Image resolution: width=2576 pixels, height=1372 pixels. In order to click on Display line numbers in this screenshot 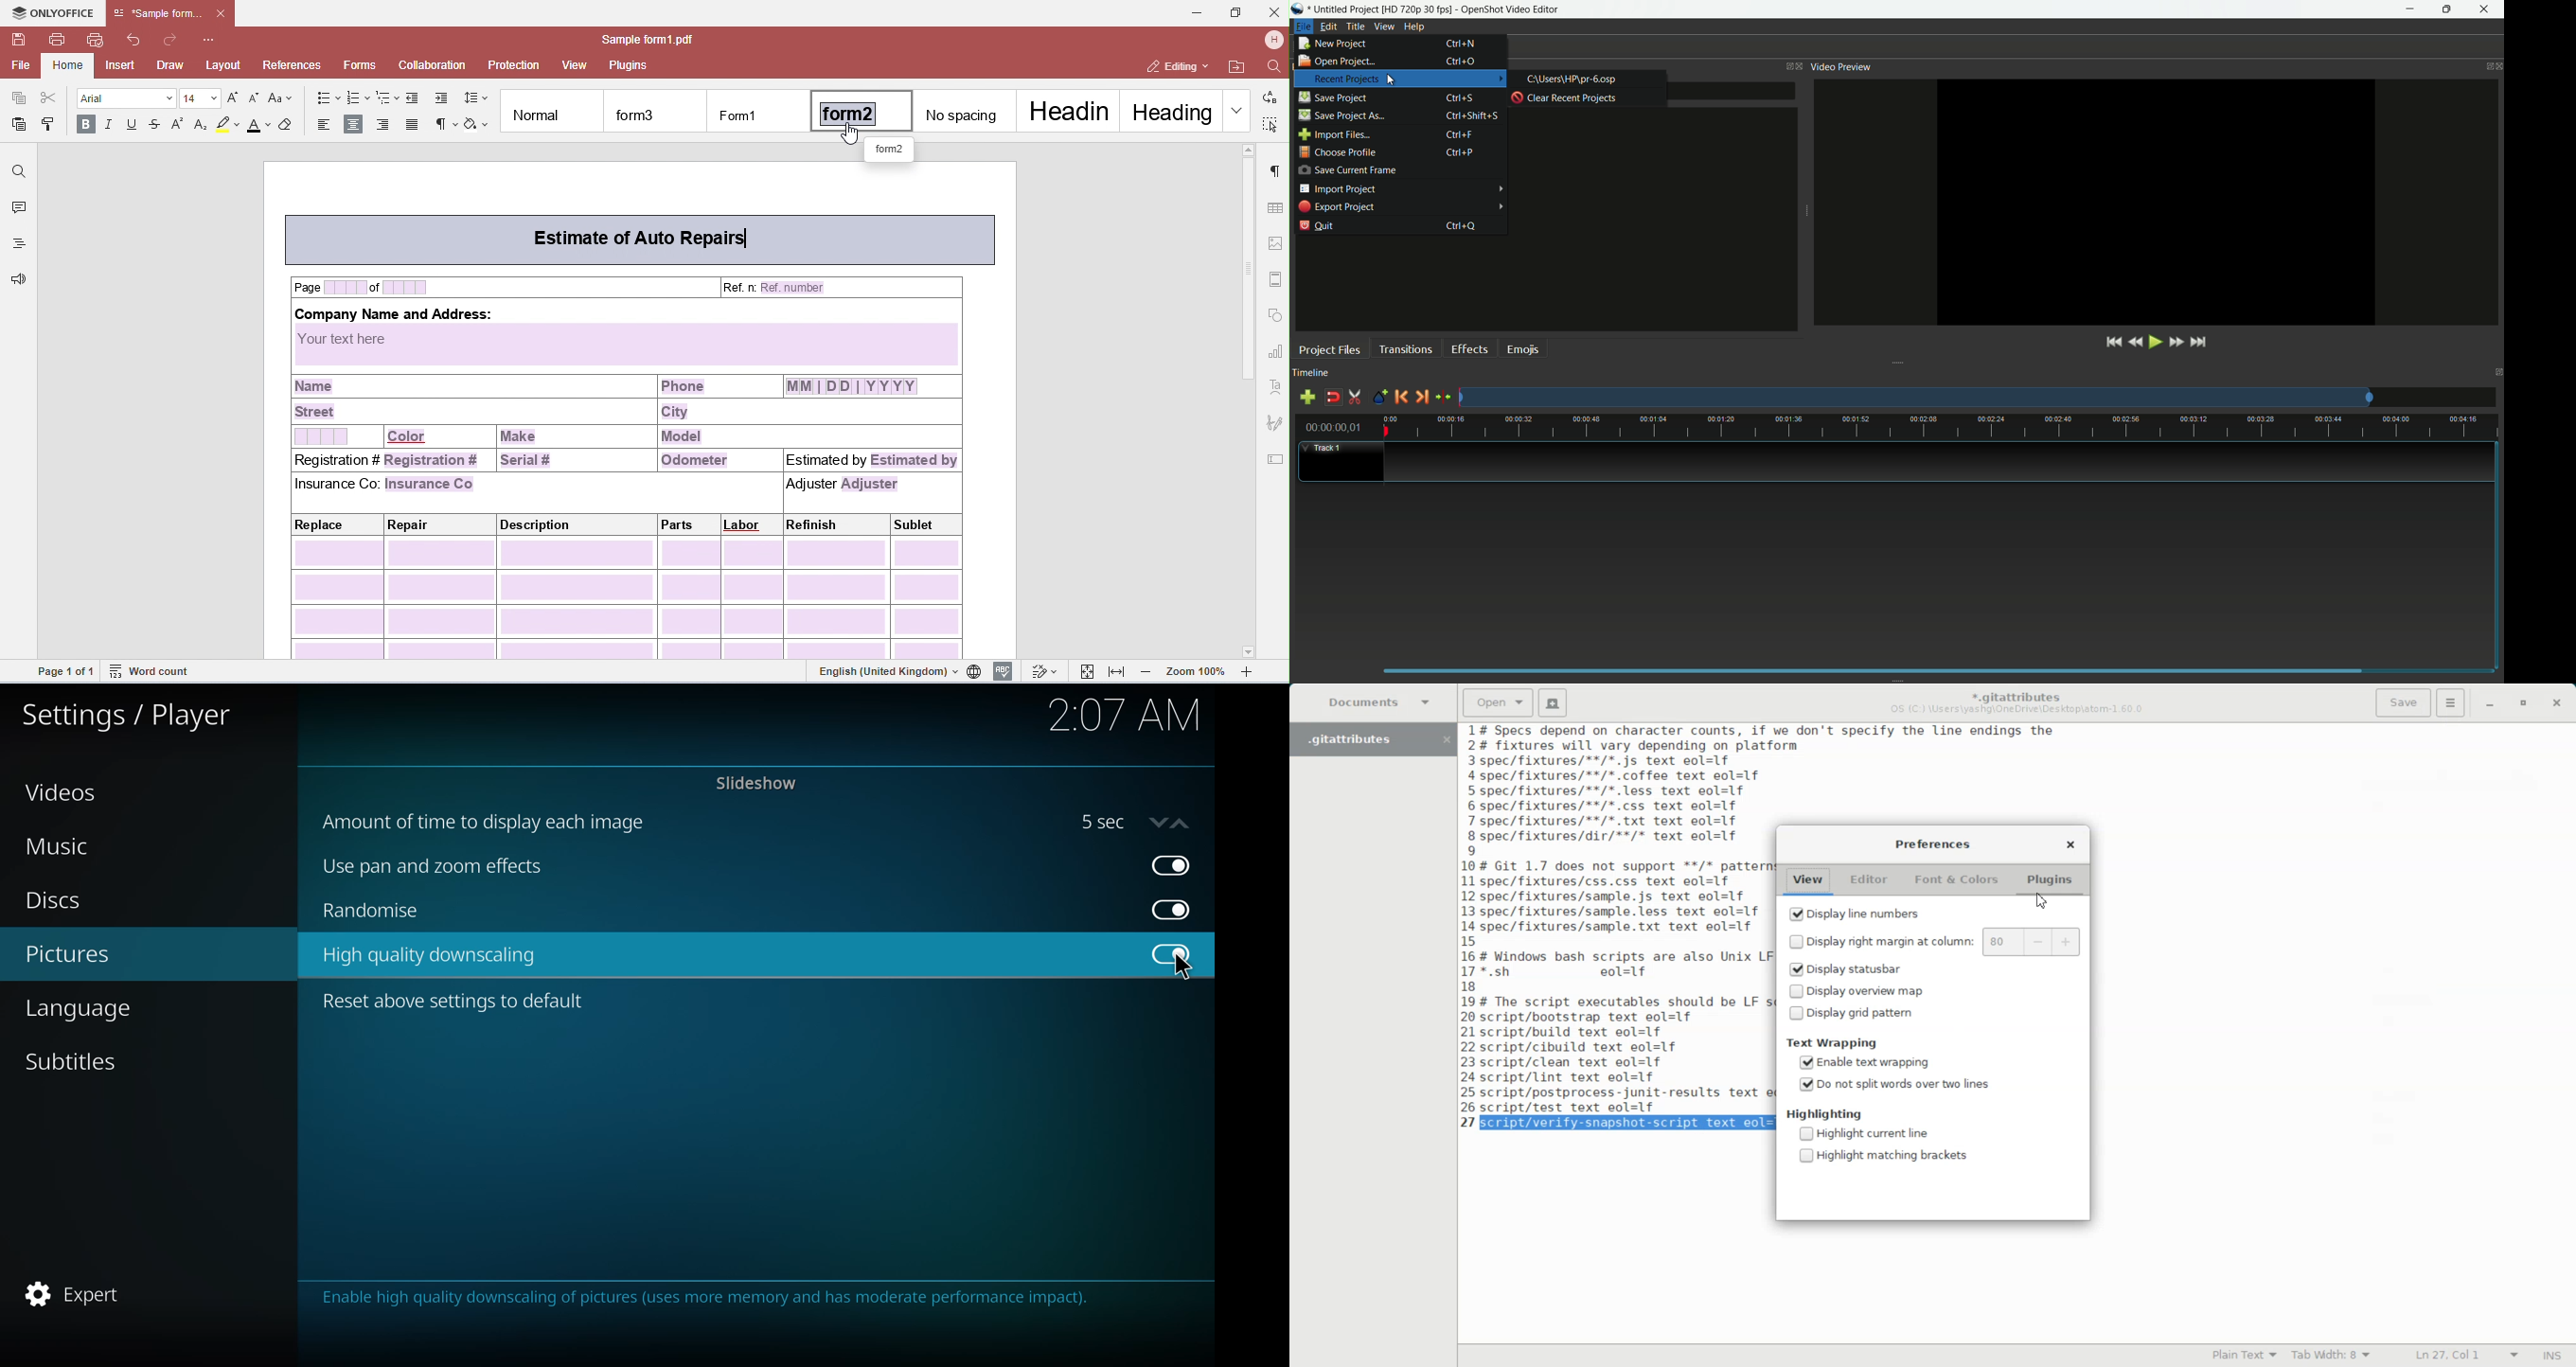, I will do `click(1854, 913)`.